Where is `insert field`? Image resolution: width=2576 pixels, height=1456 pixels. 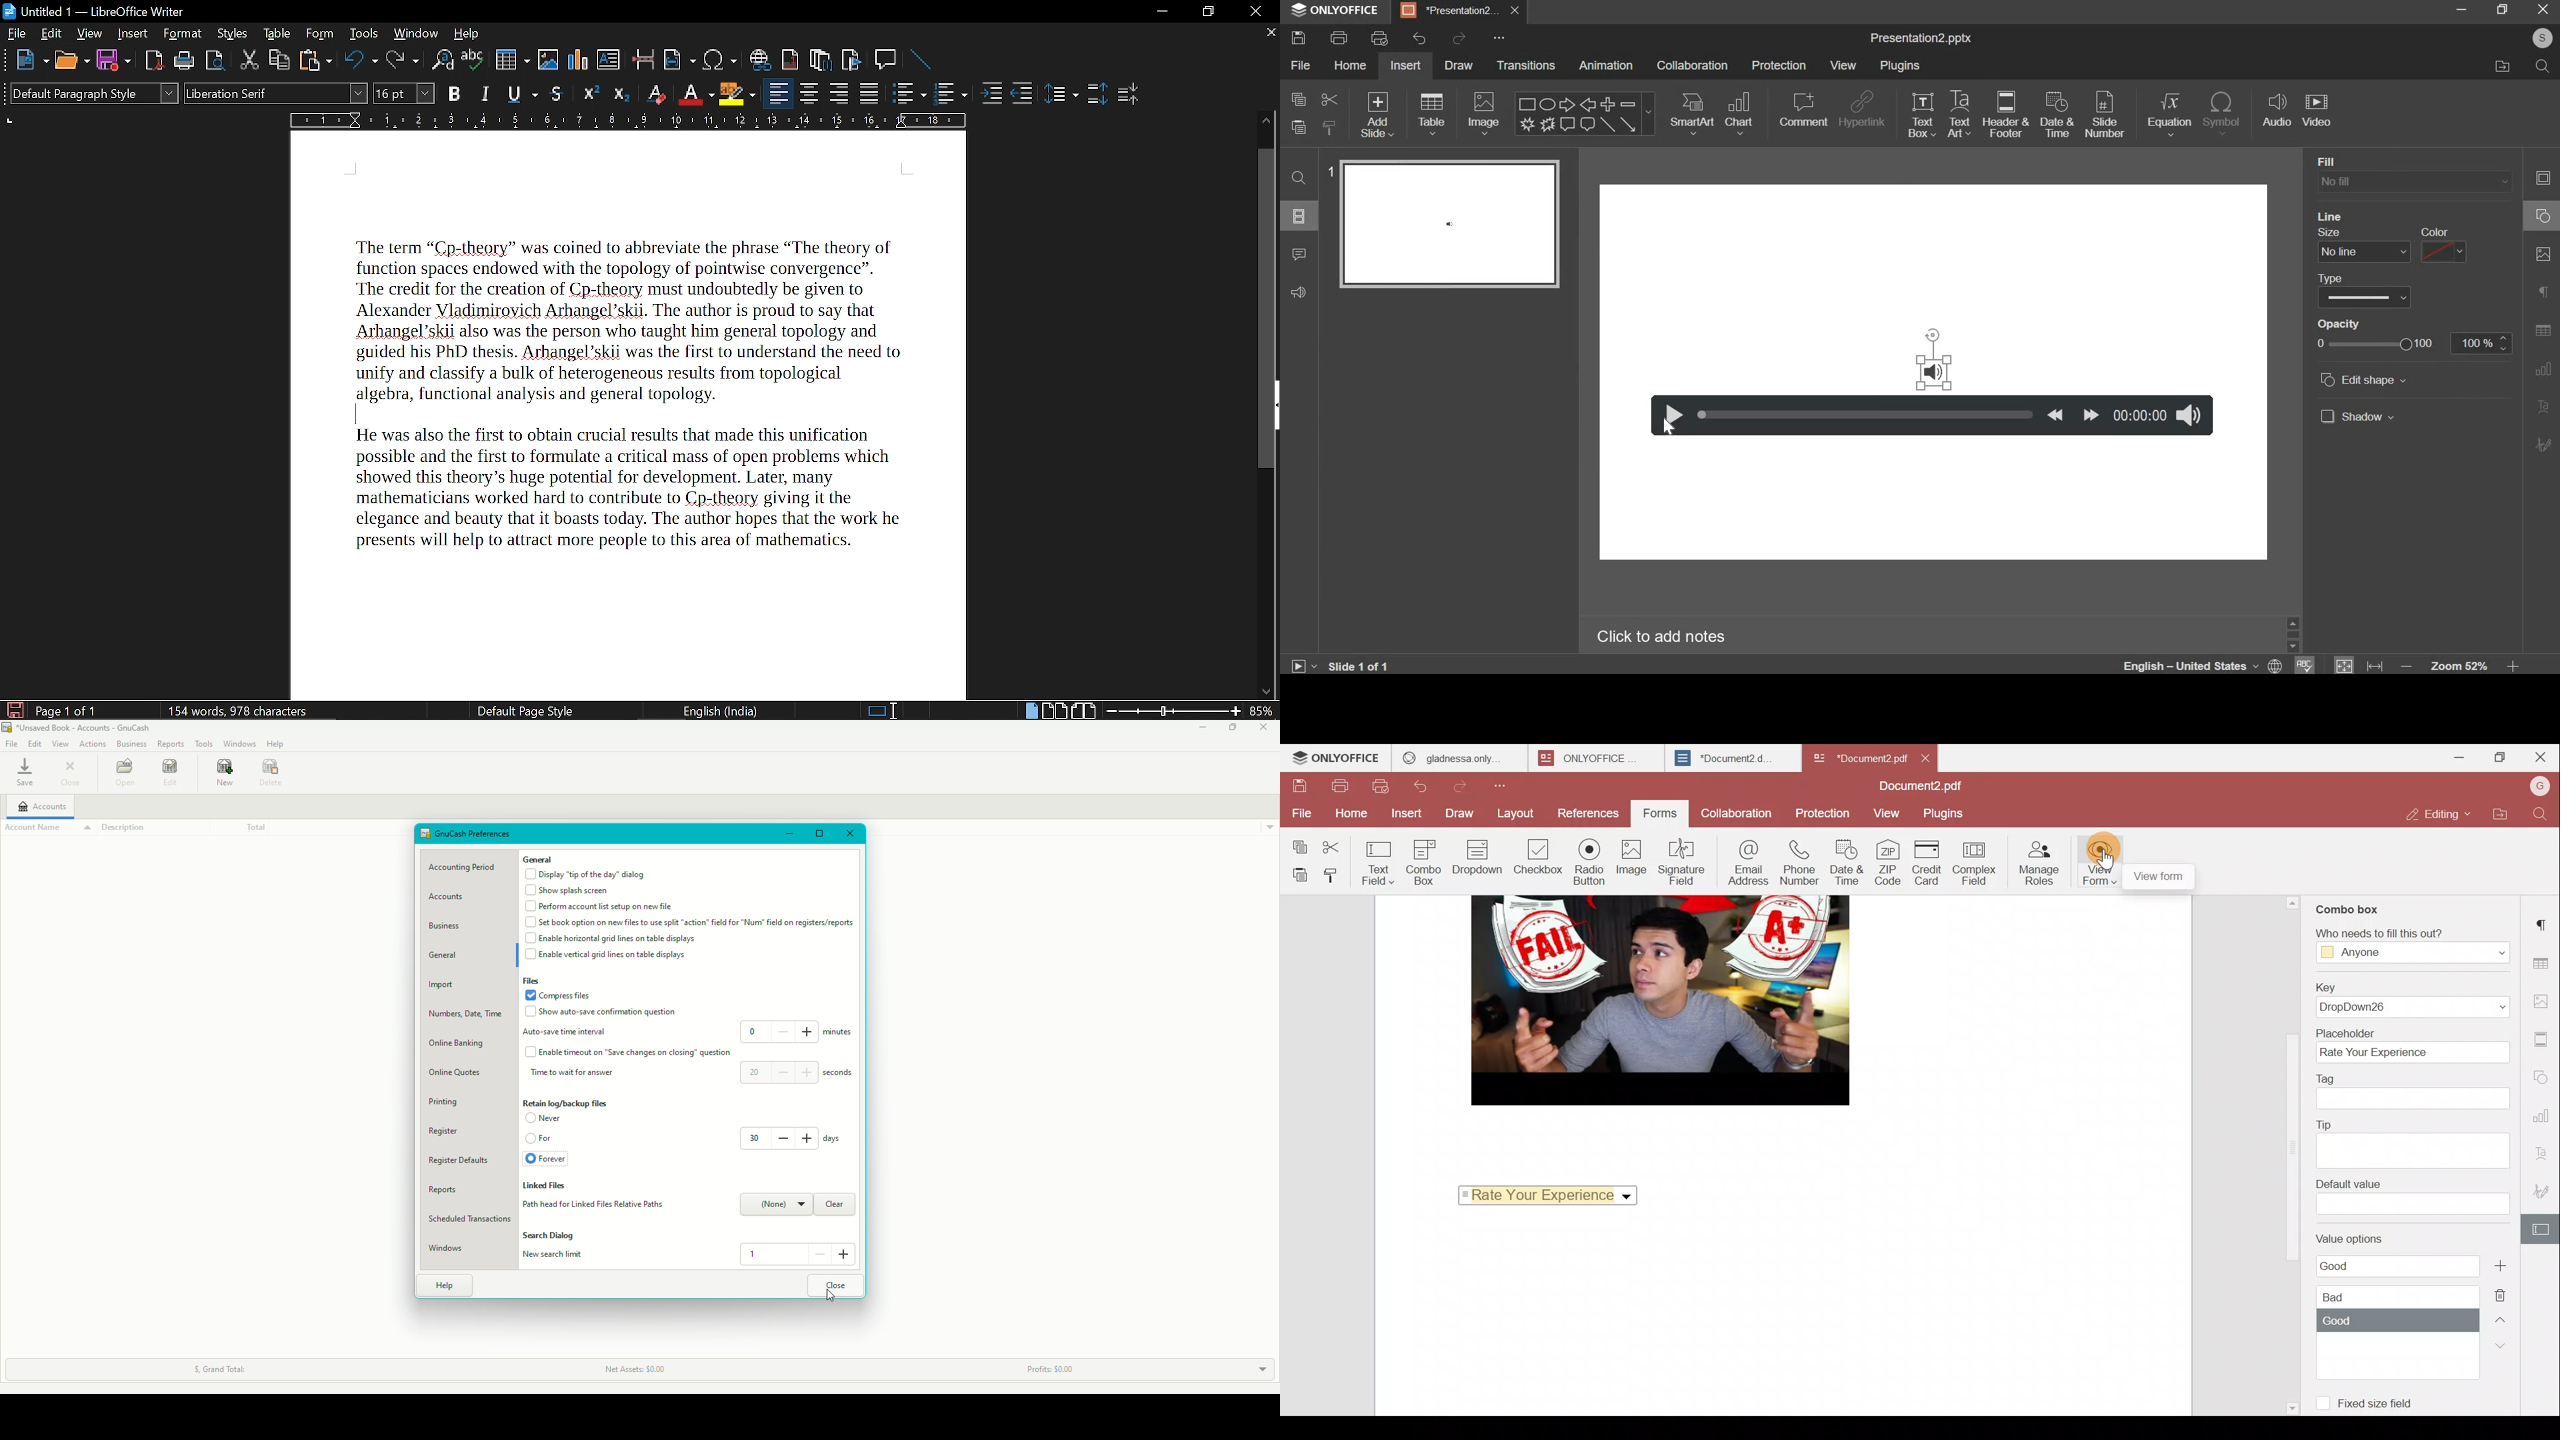
insert field is located at coordinates (679, 61).